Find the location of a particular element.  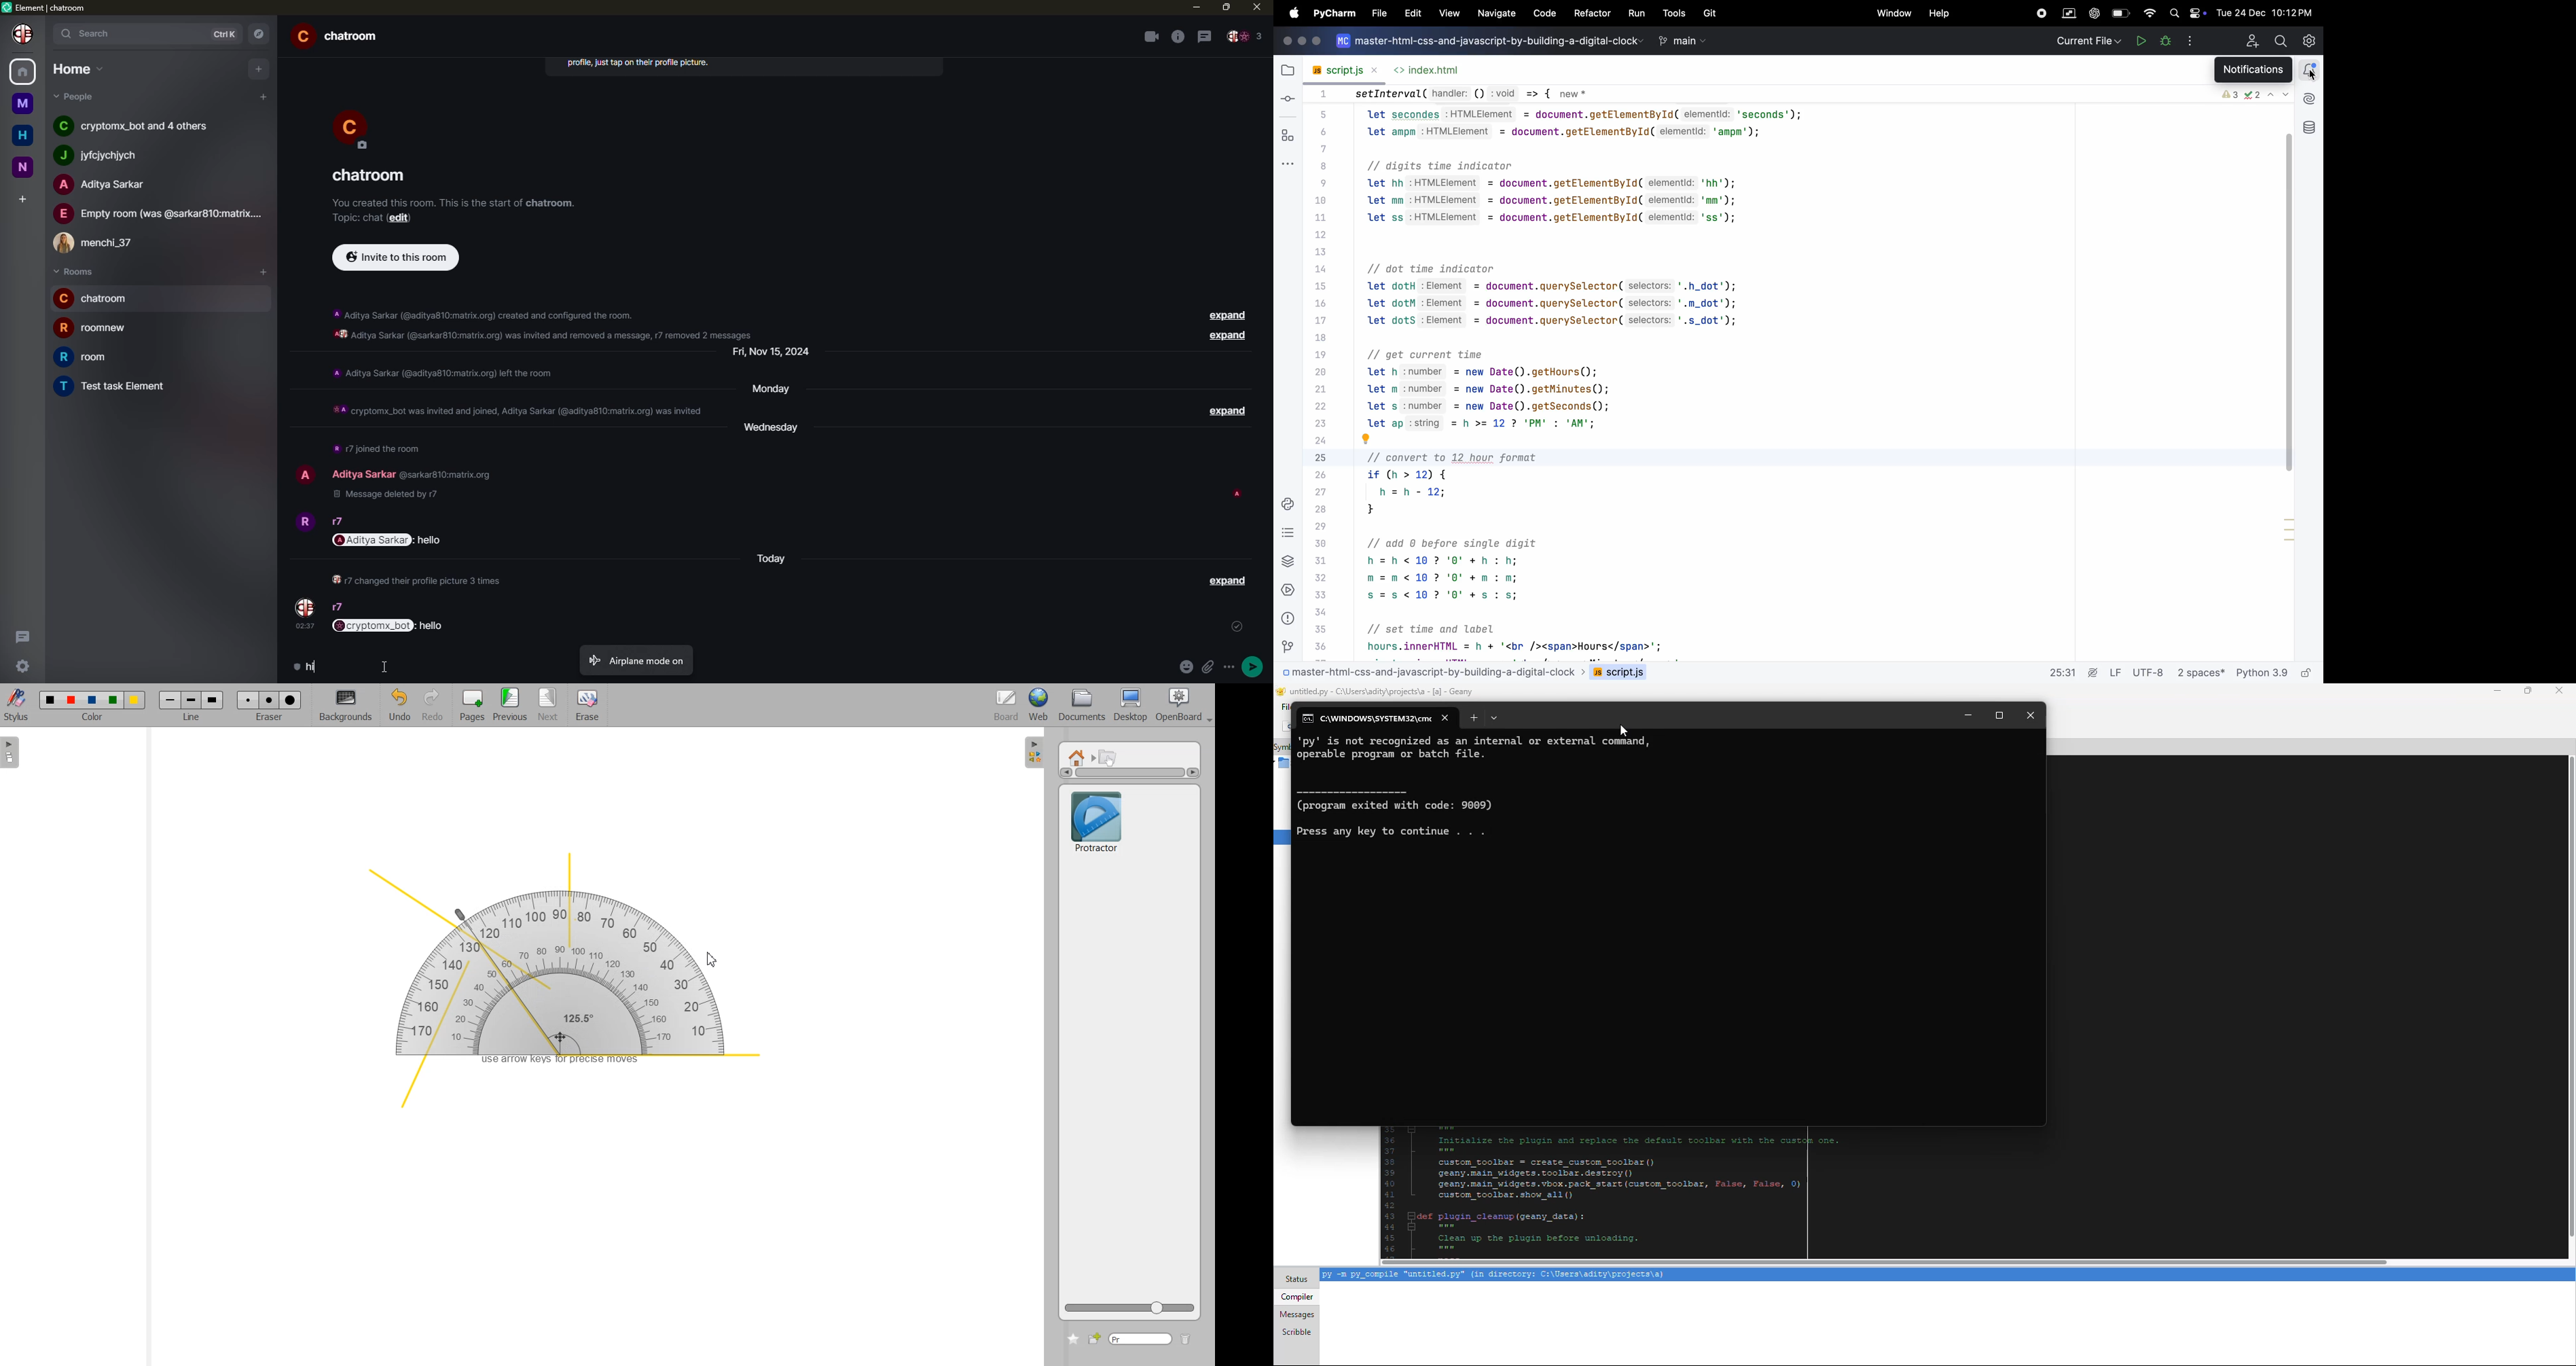

threads is located at coordinates (1205, 35).